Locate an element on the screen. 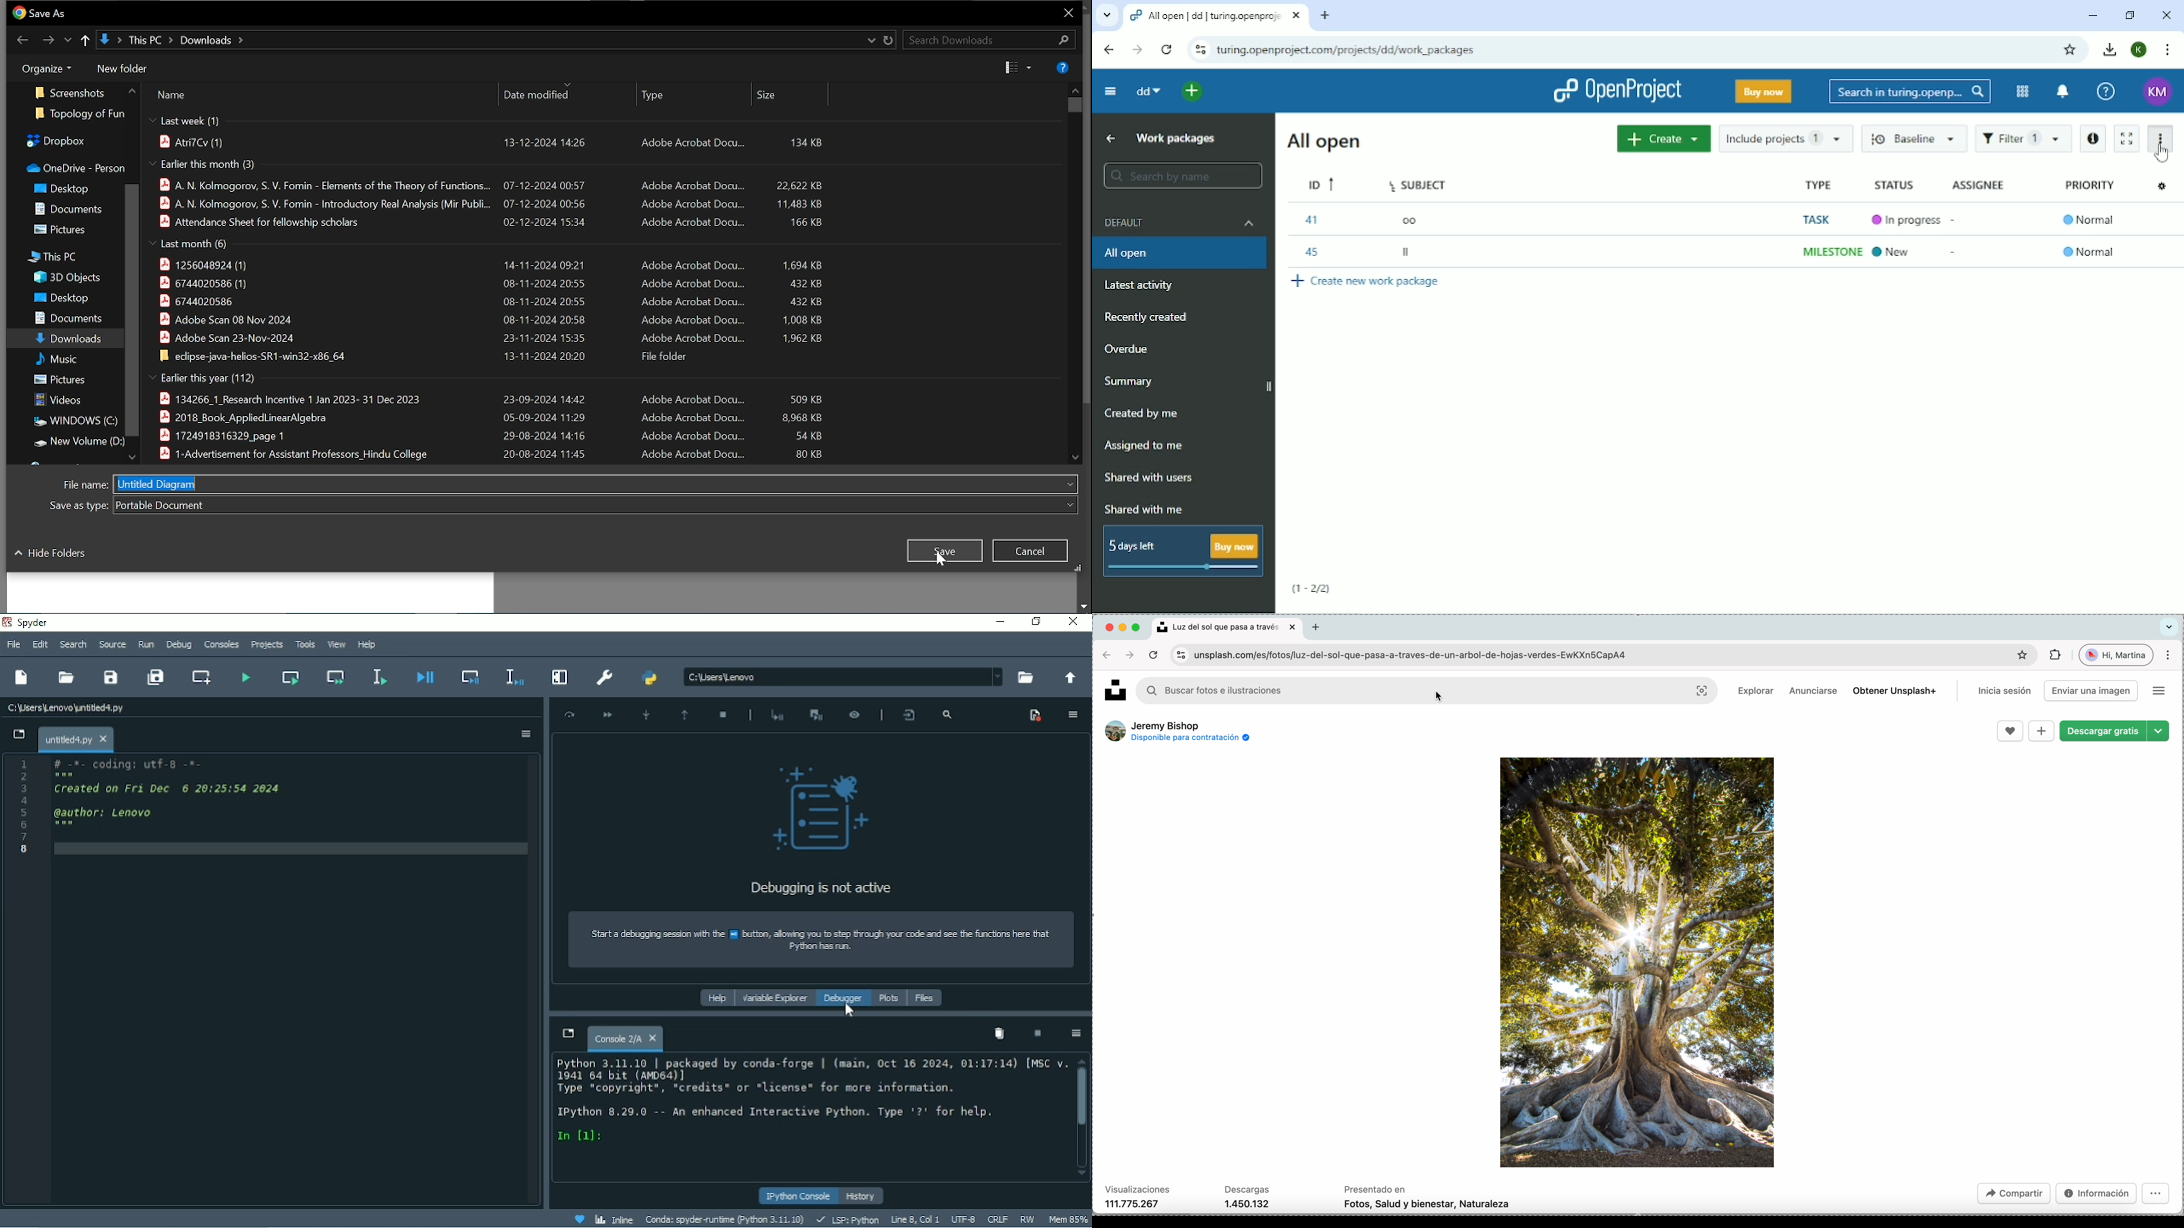  Status is located at coordinates (1906, 220).